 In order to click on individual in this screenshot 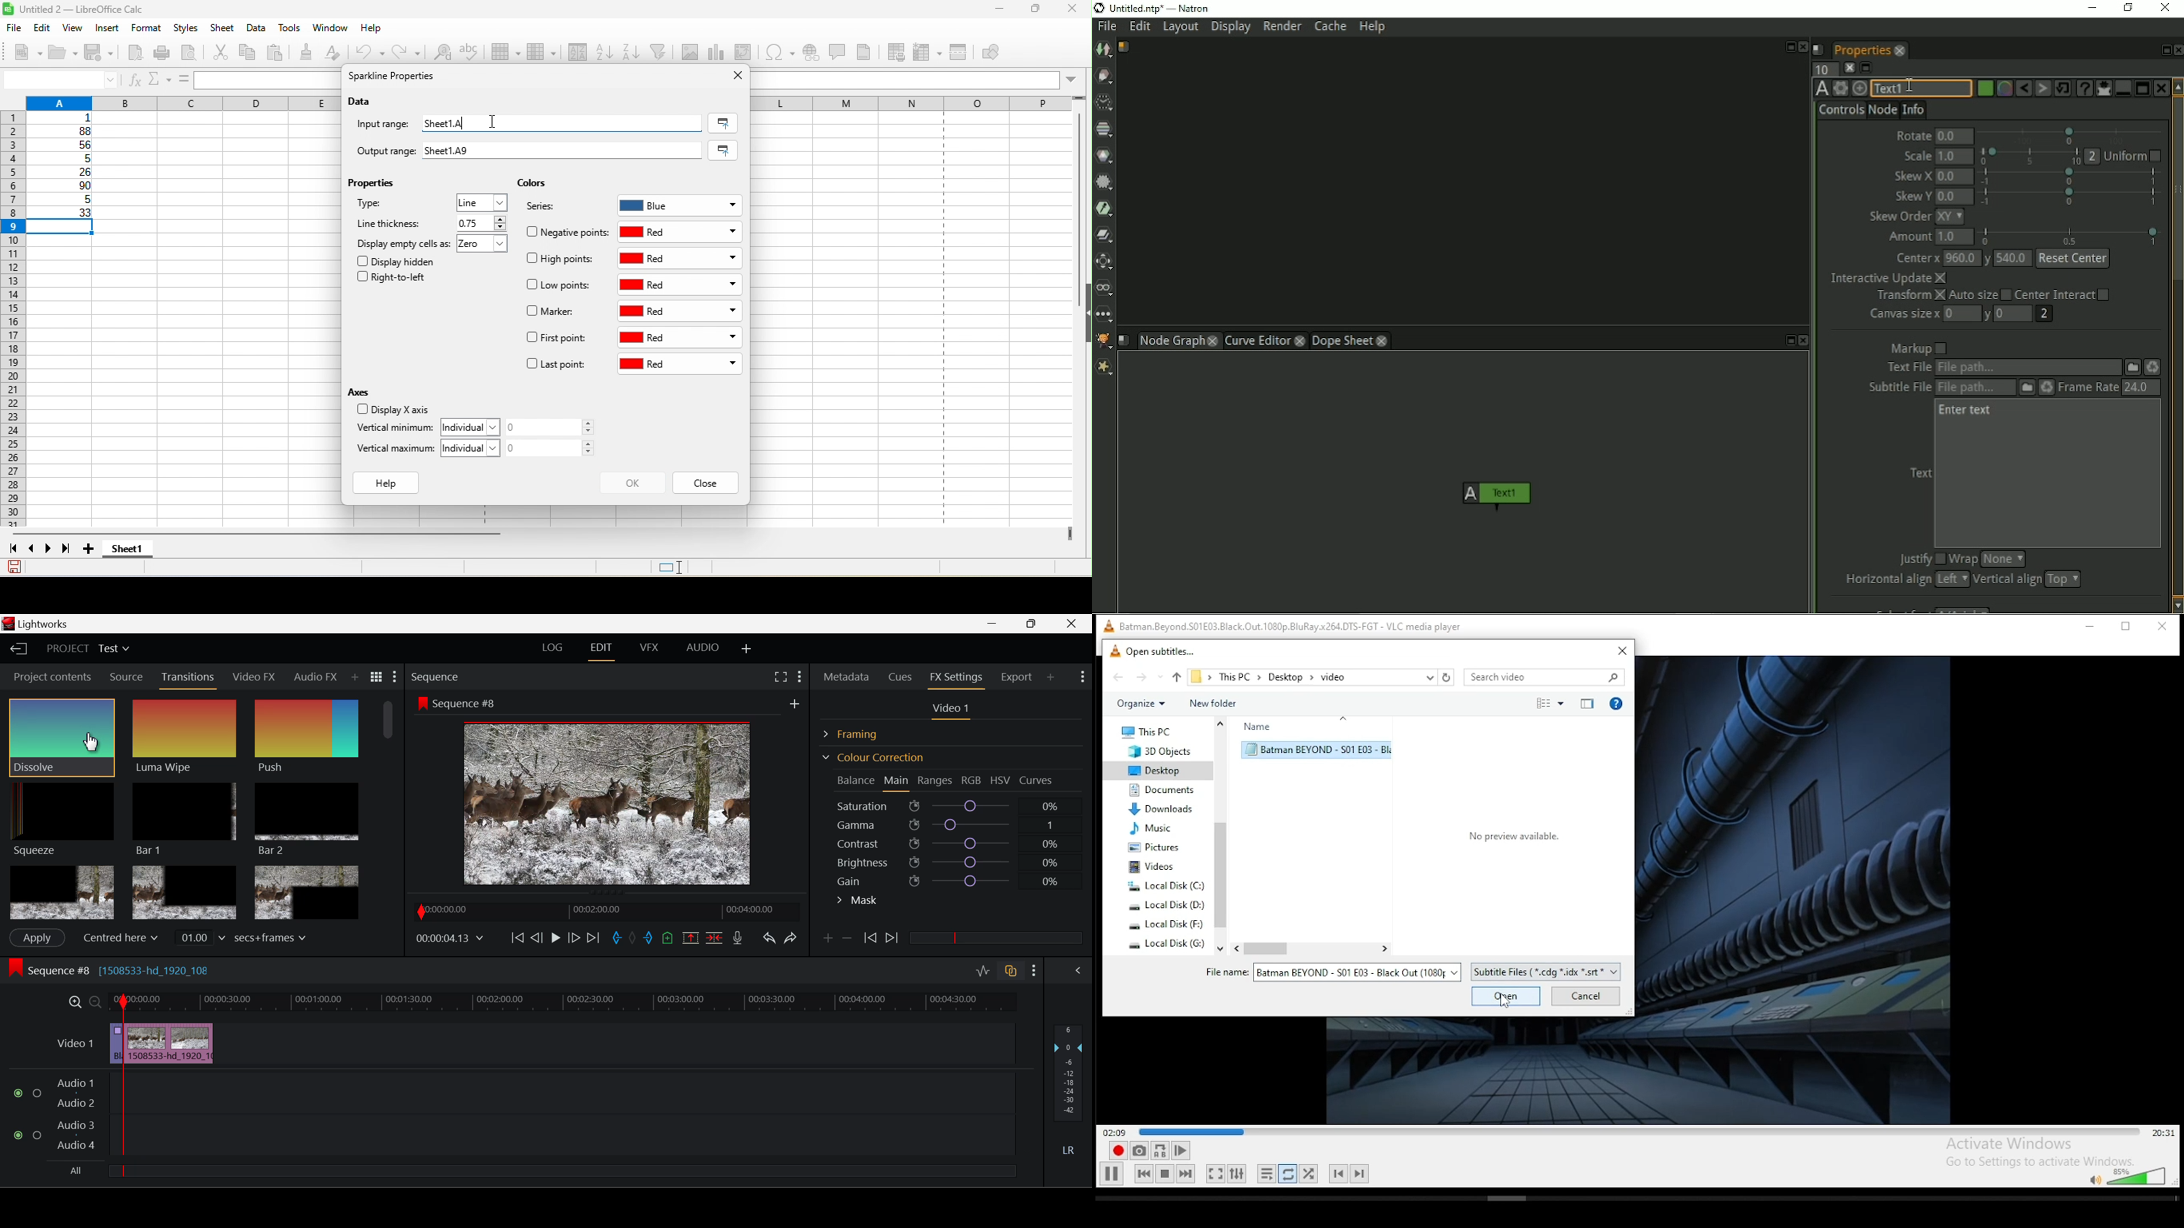, I will do `click(475, 448)`.